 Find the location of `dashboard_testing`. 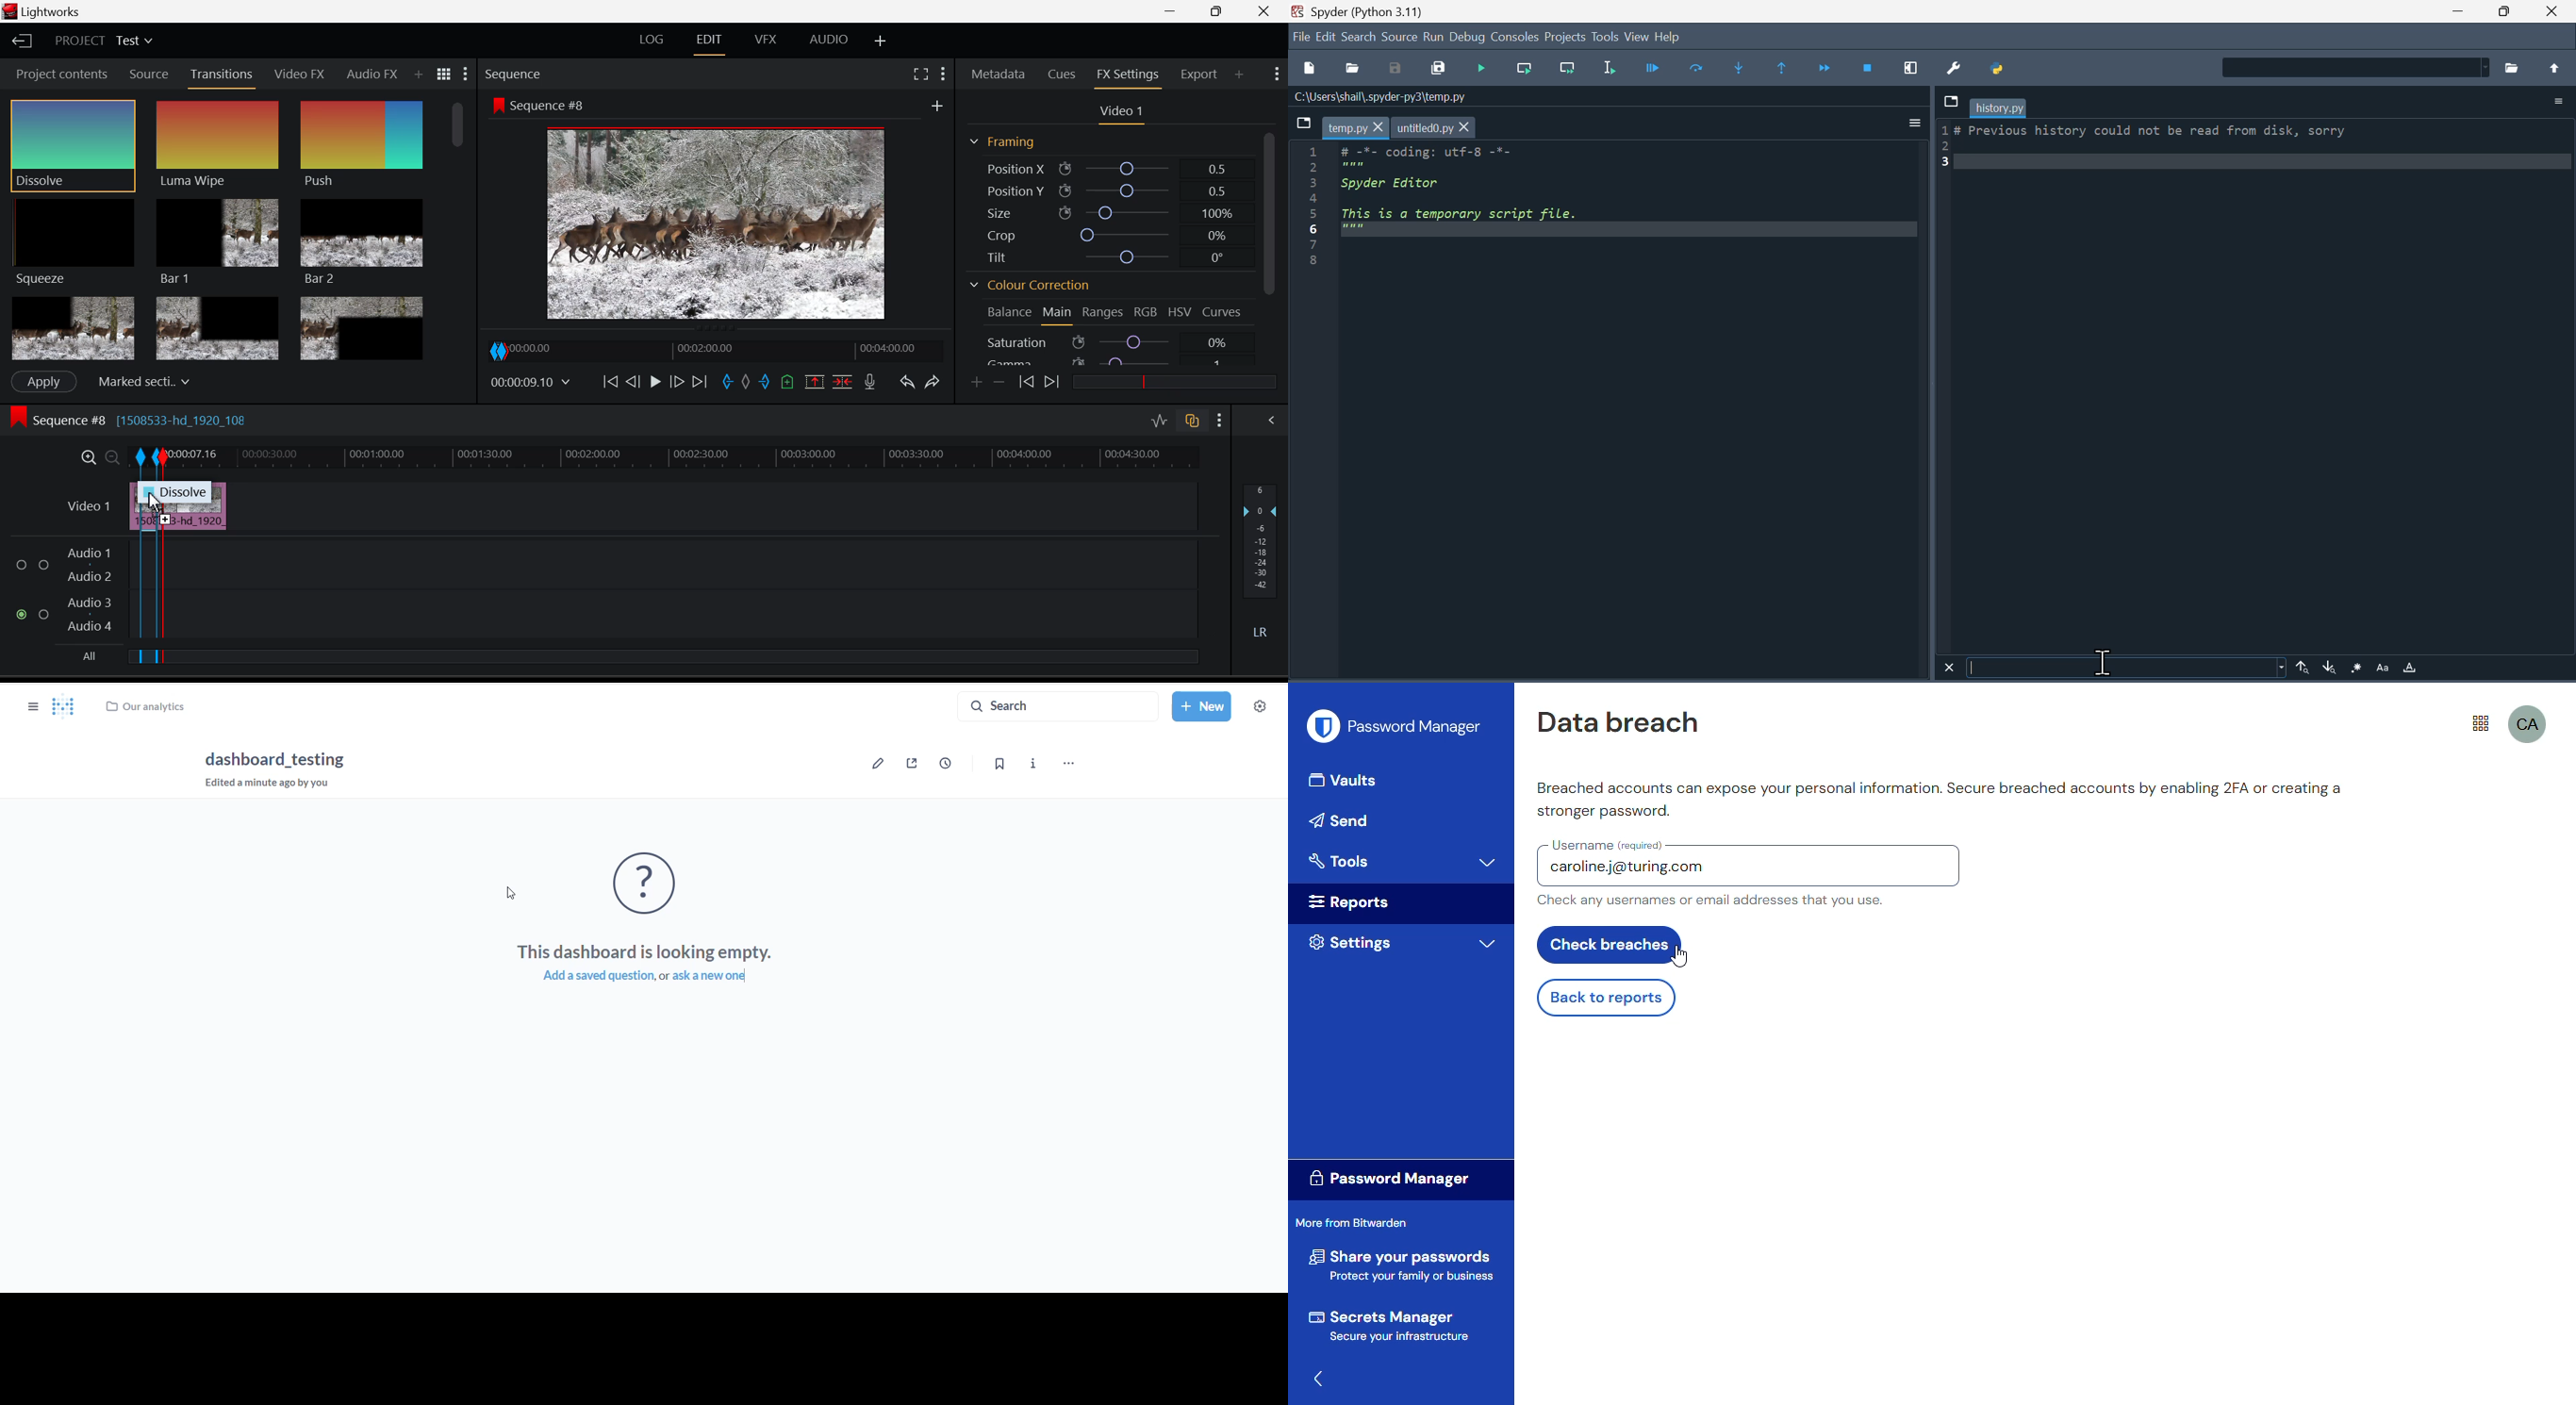

dashboard_testing is located at coordinates (281, 759).